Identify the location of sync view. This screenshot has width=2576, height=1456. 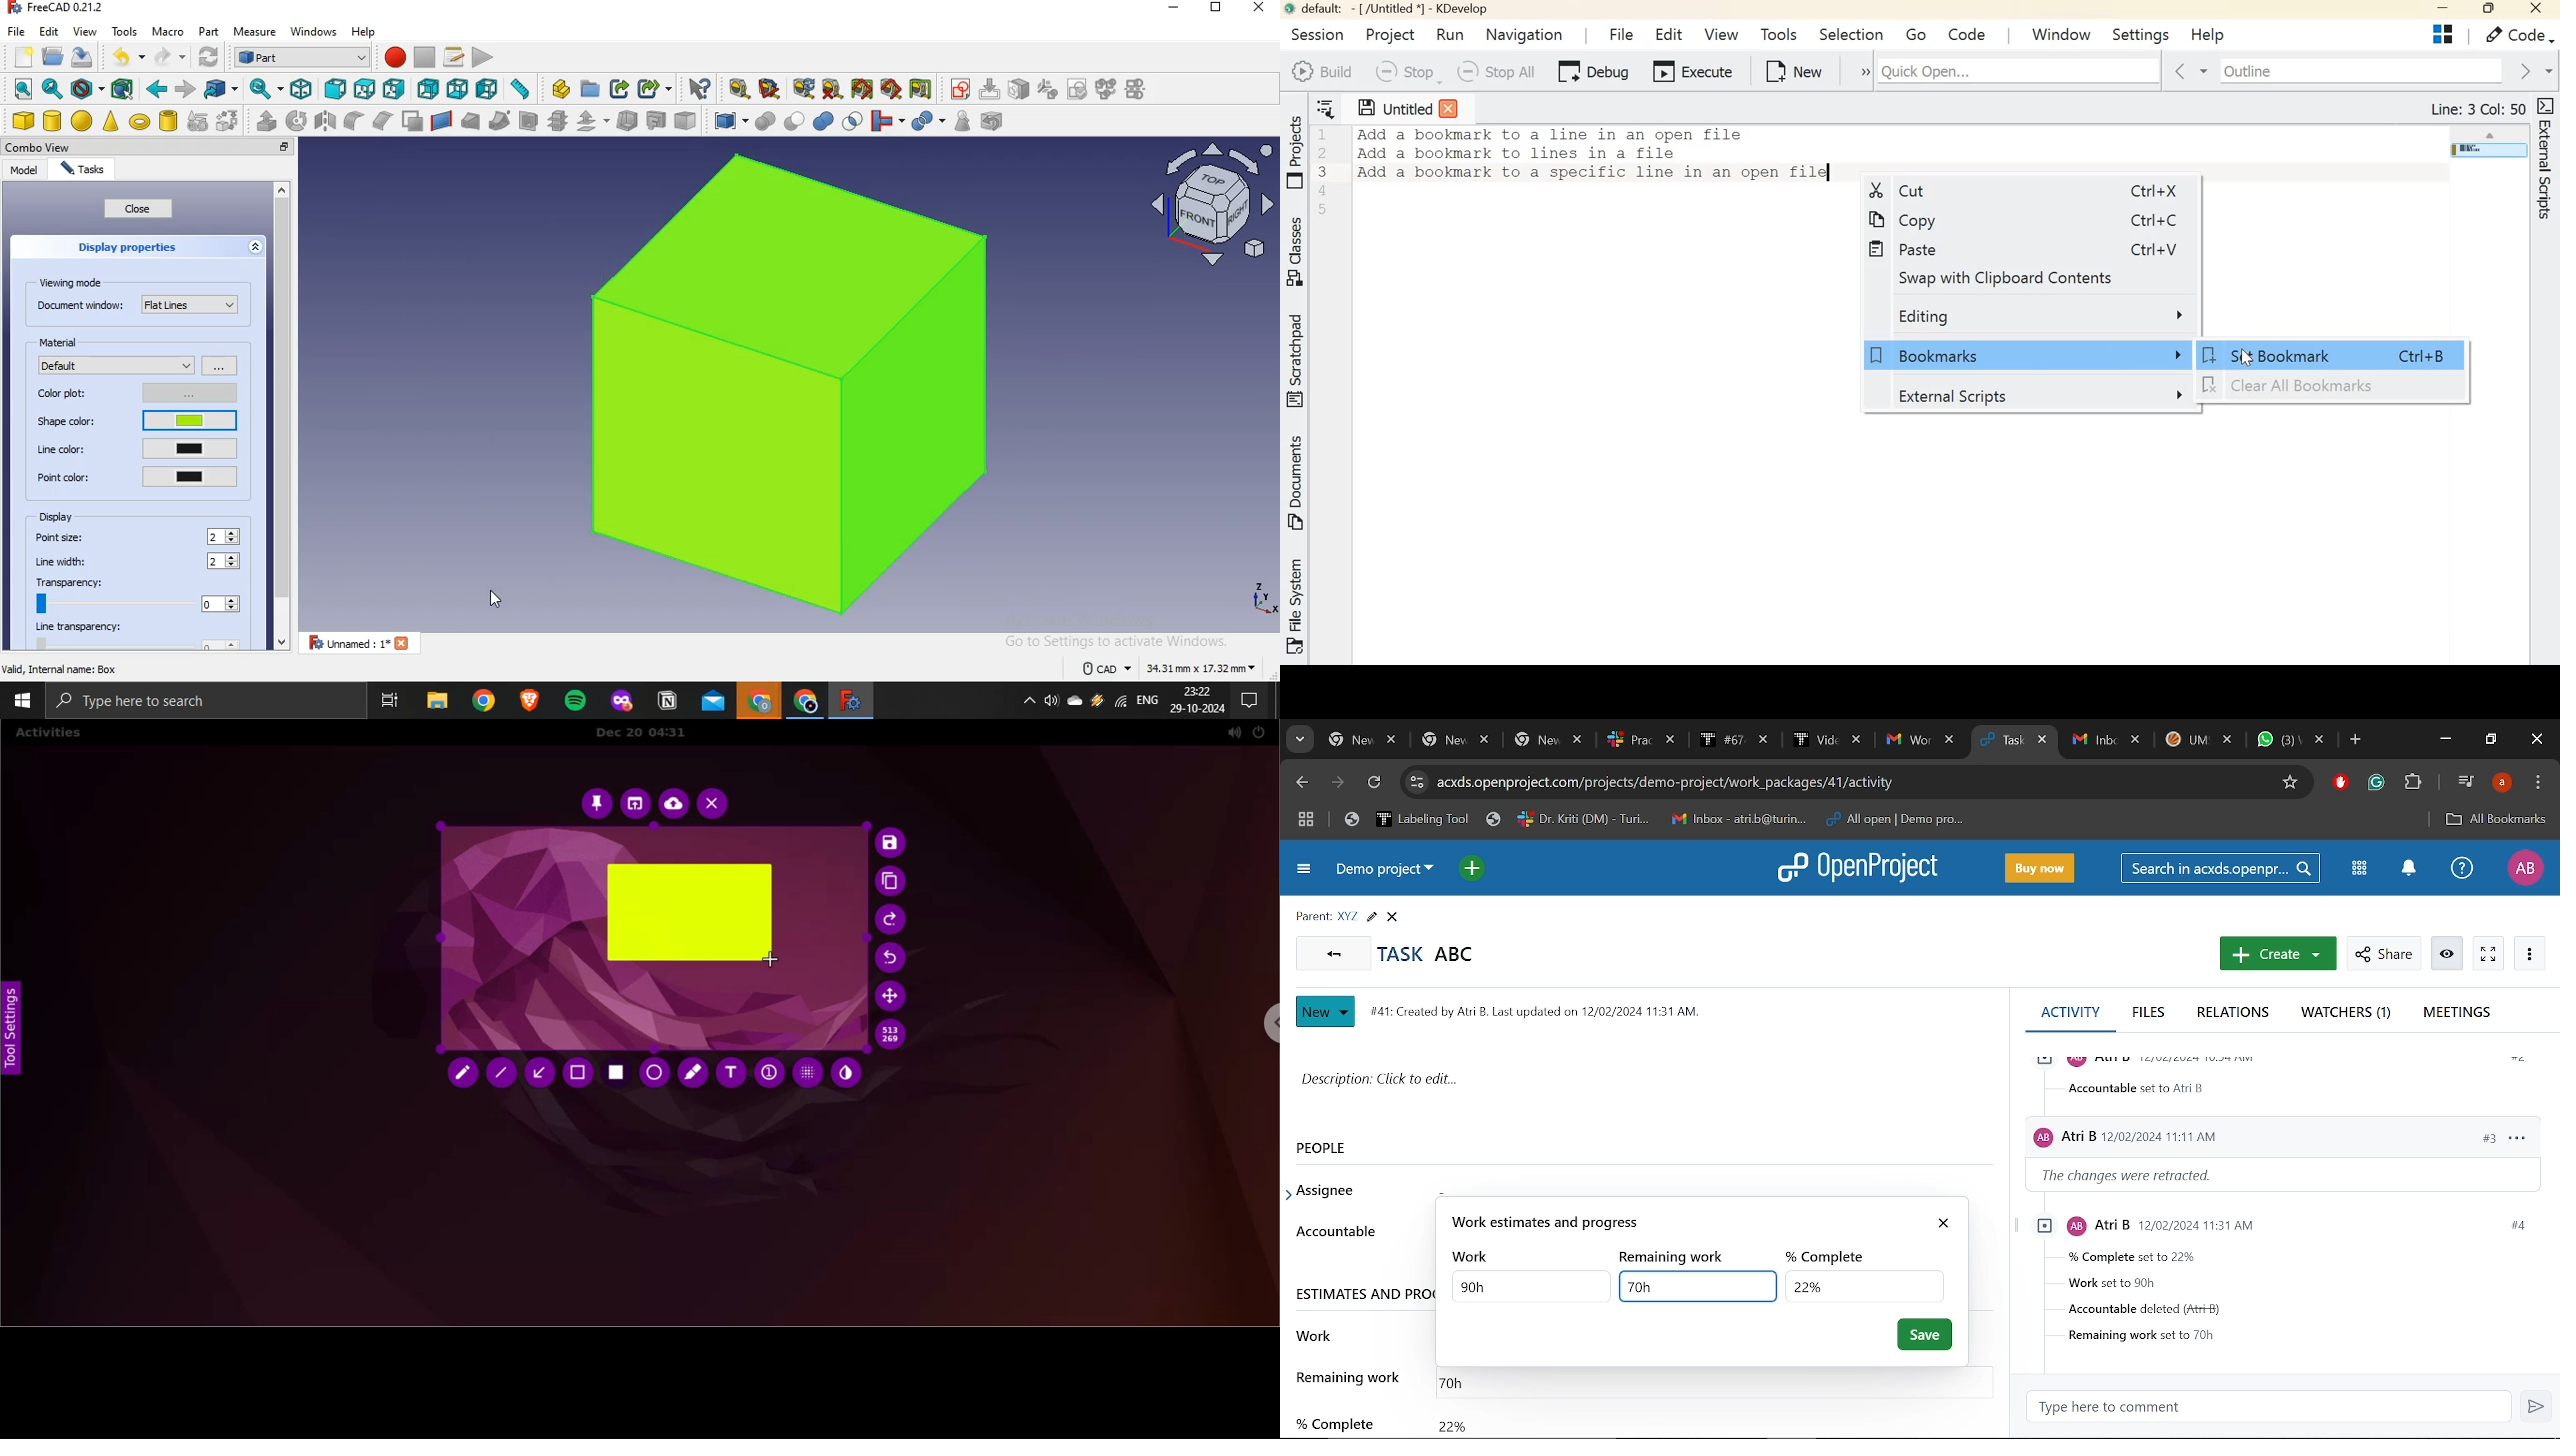
(263, 88).